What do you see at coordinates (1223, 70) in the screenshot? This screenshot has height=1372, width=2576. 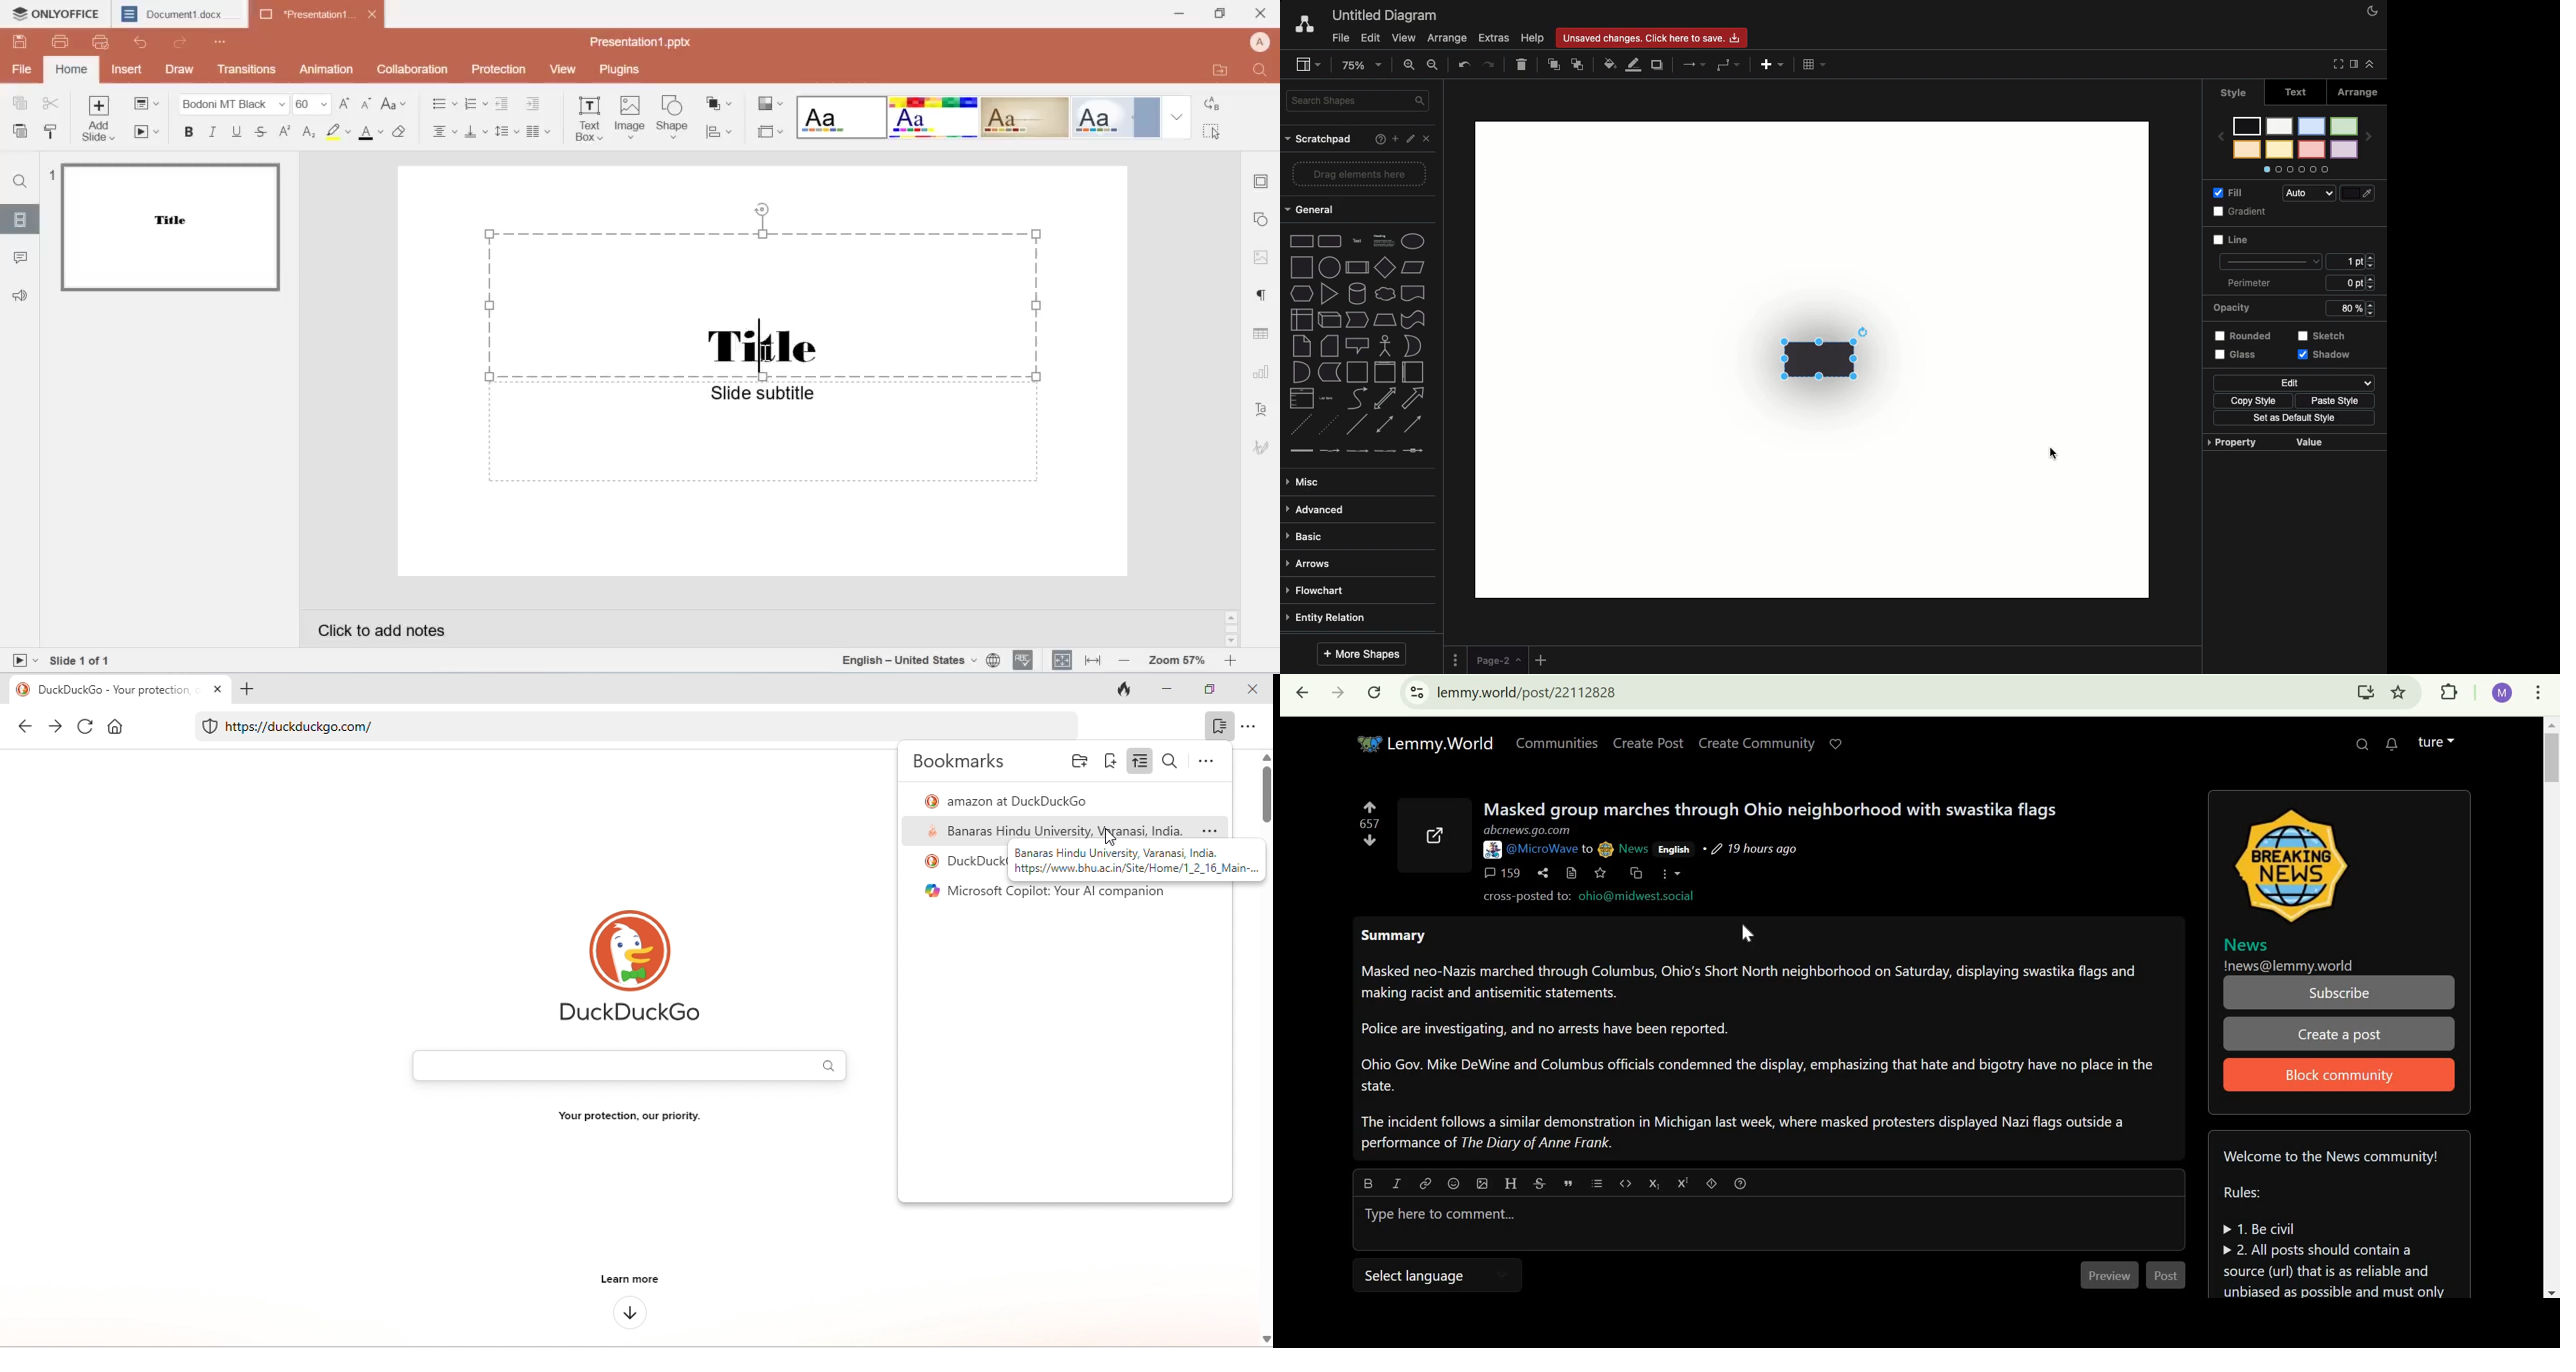 I see `export` at bounding box center [1223, 70].